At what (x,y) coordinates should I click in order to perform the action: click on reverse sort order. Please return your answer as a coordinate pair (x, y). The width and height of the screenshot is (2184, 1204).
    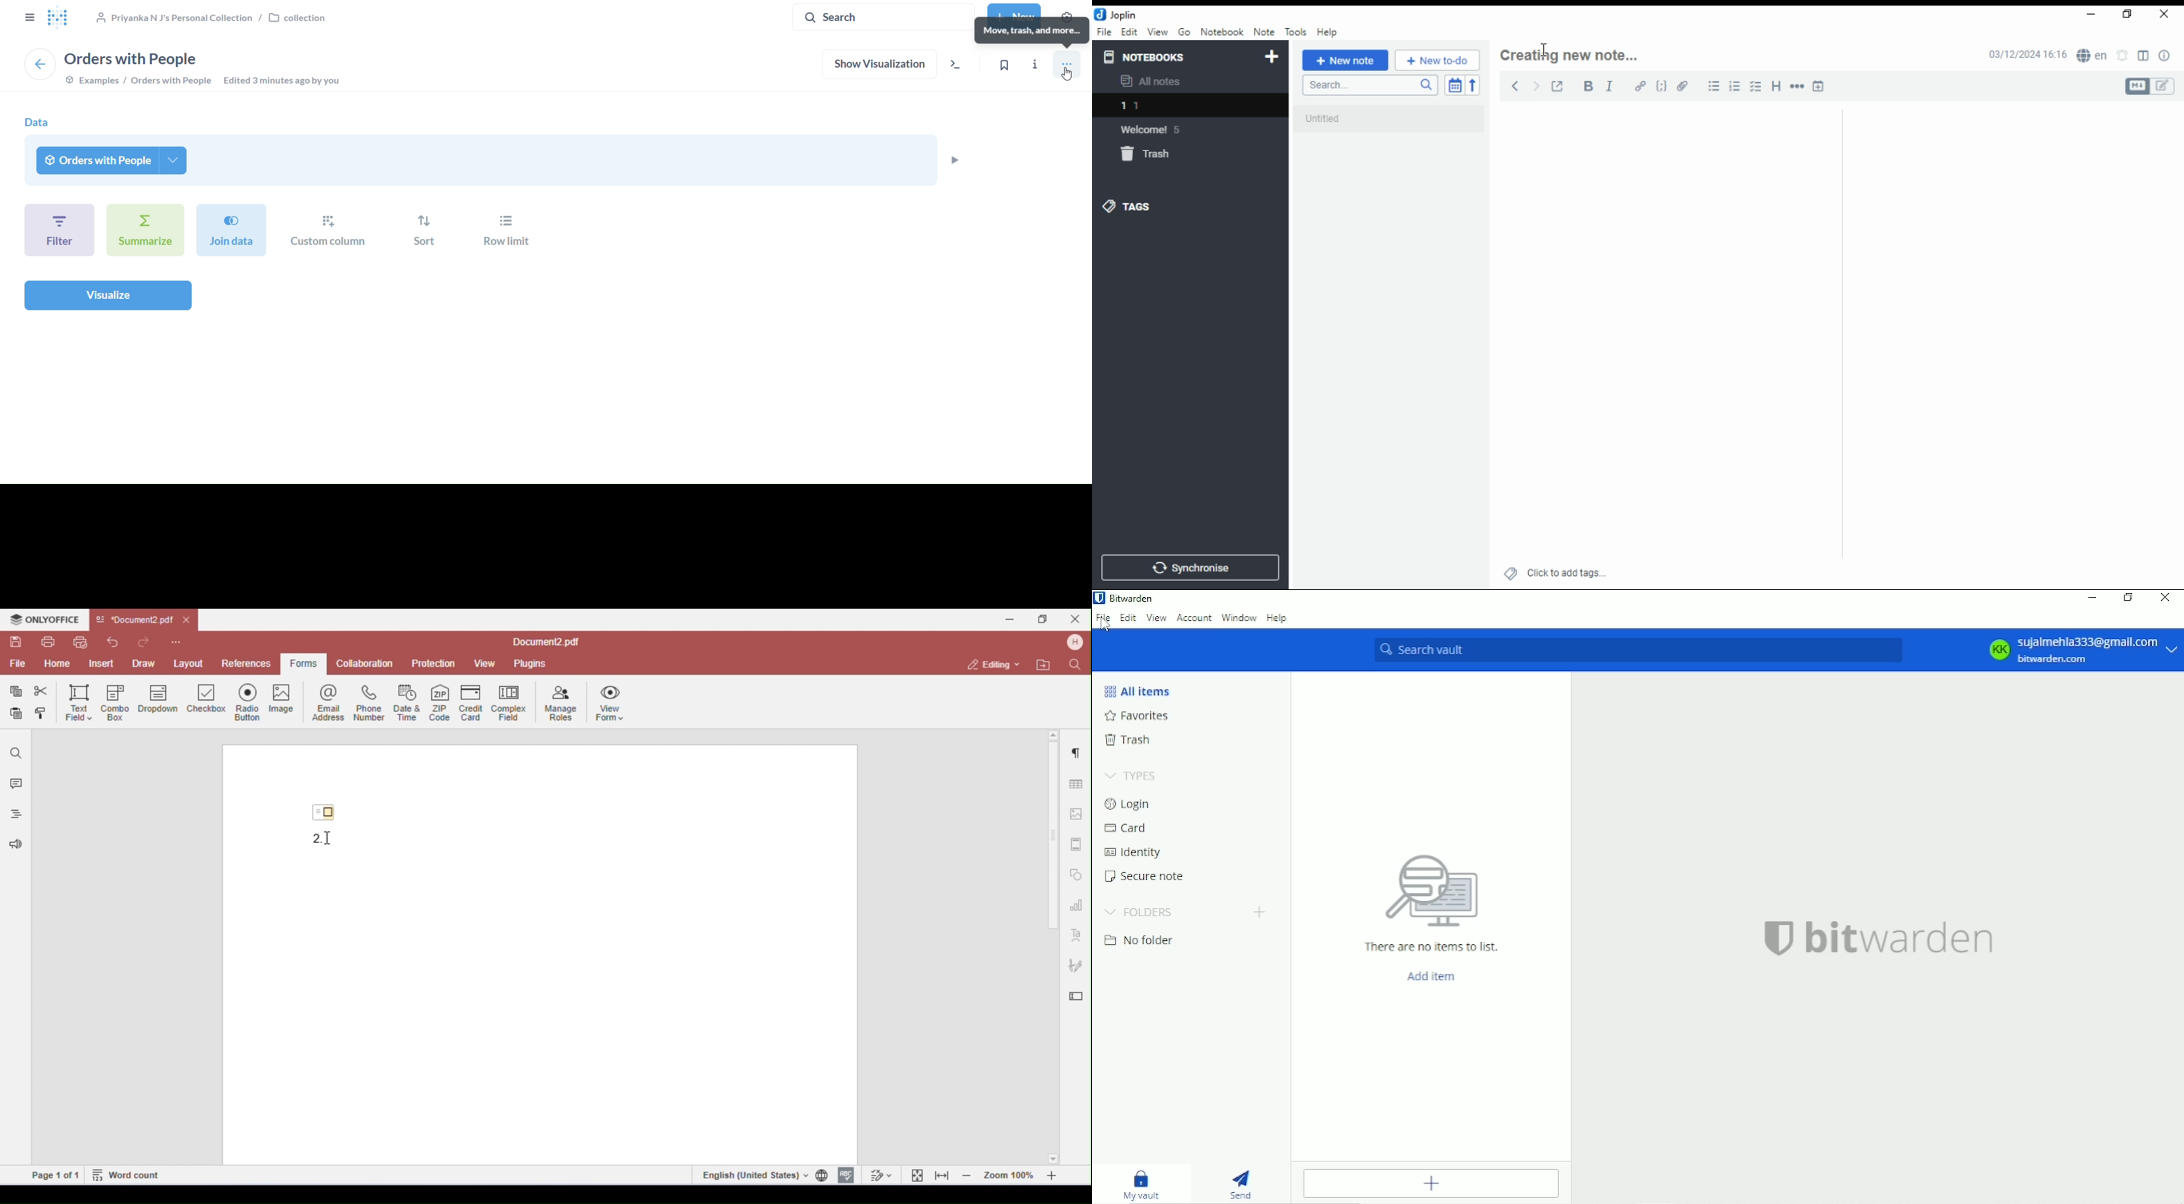
    Looking at the image, I should click on (1472, 85).